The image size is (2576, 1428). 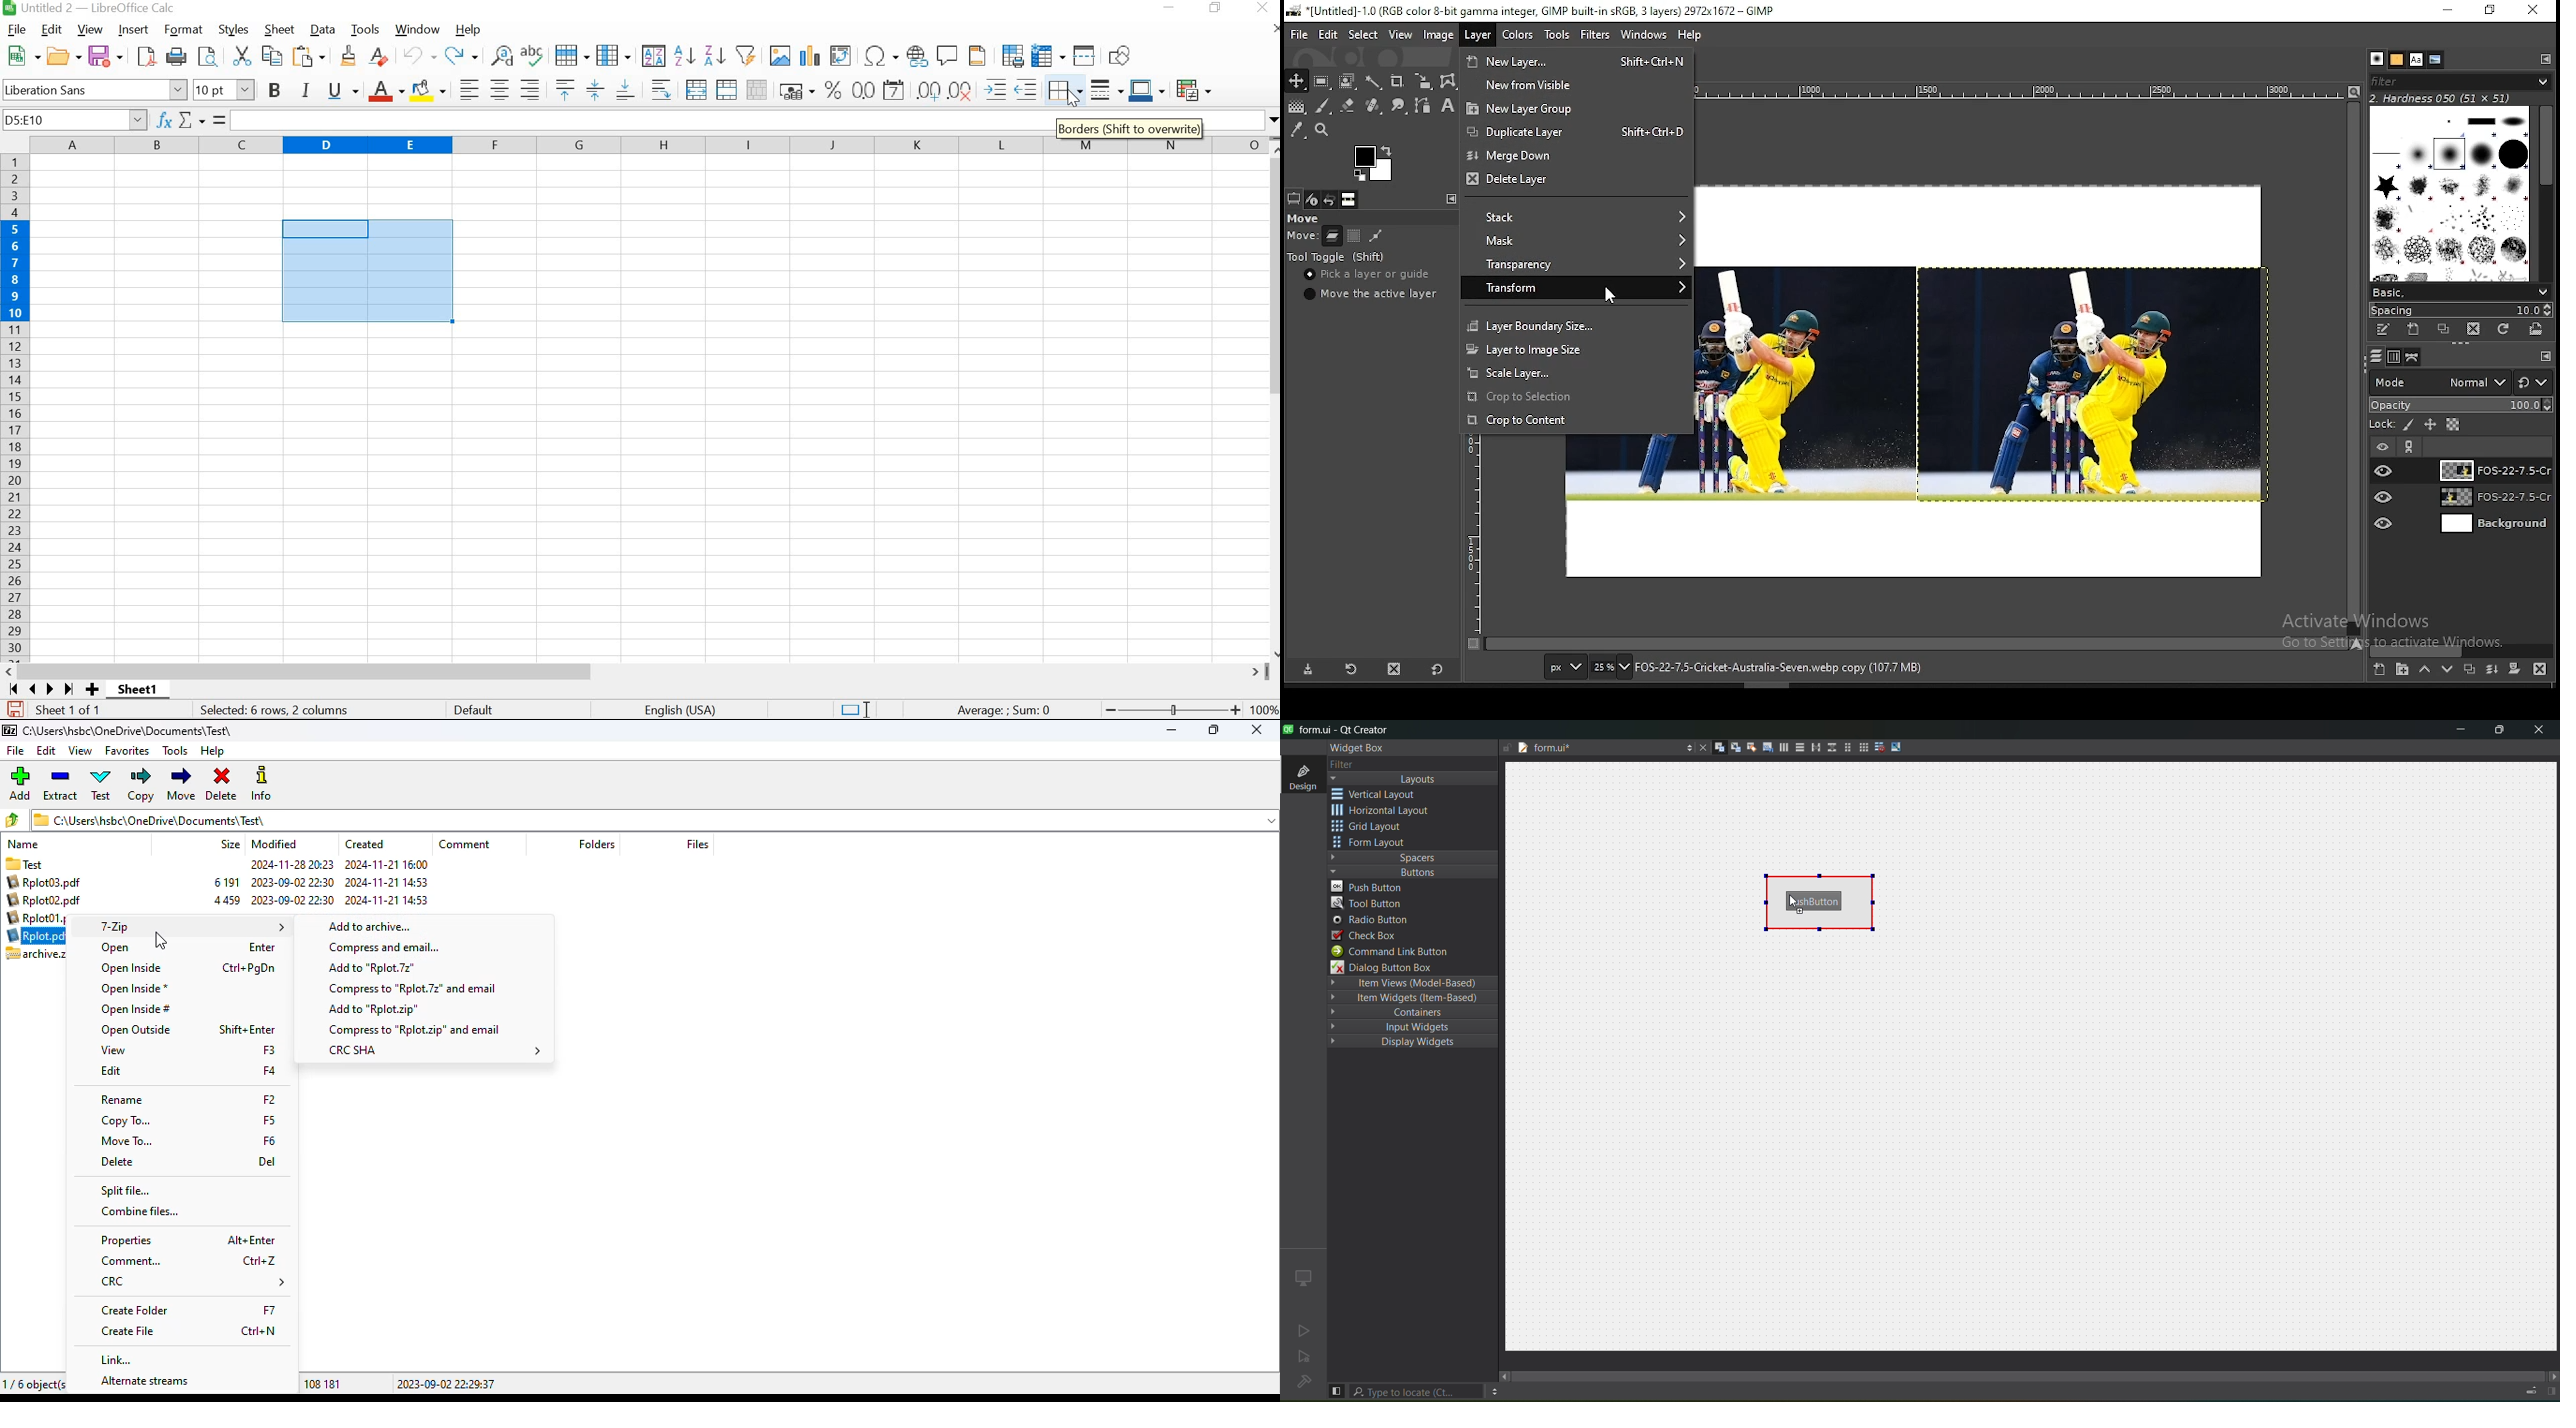 I want to click on Maximise , so click(x=2491, y=10).